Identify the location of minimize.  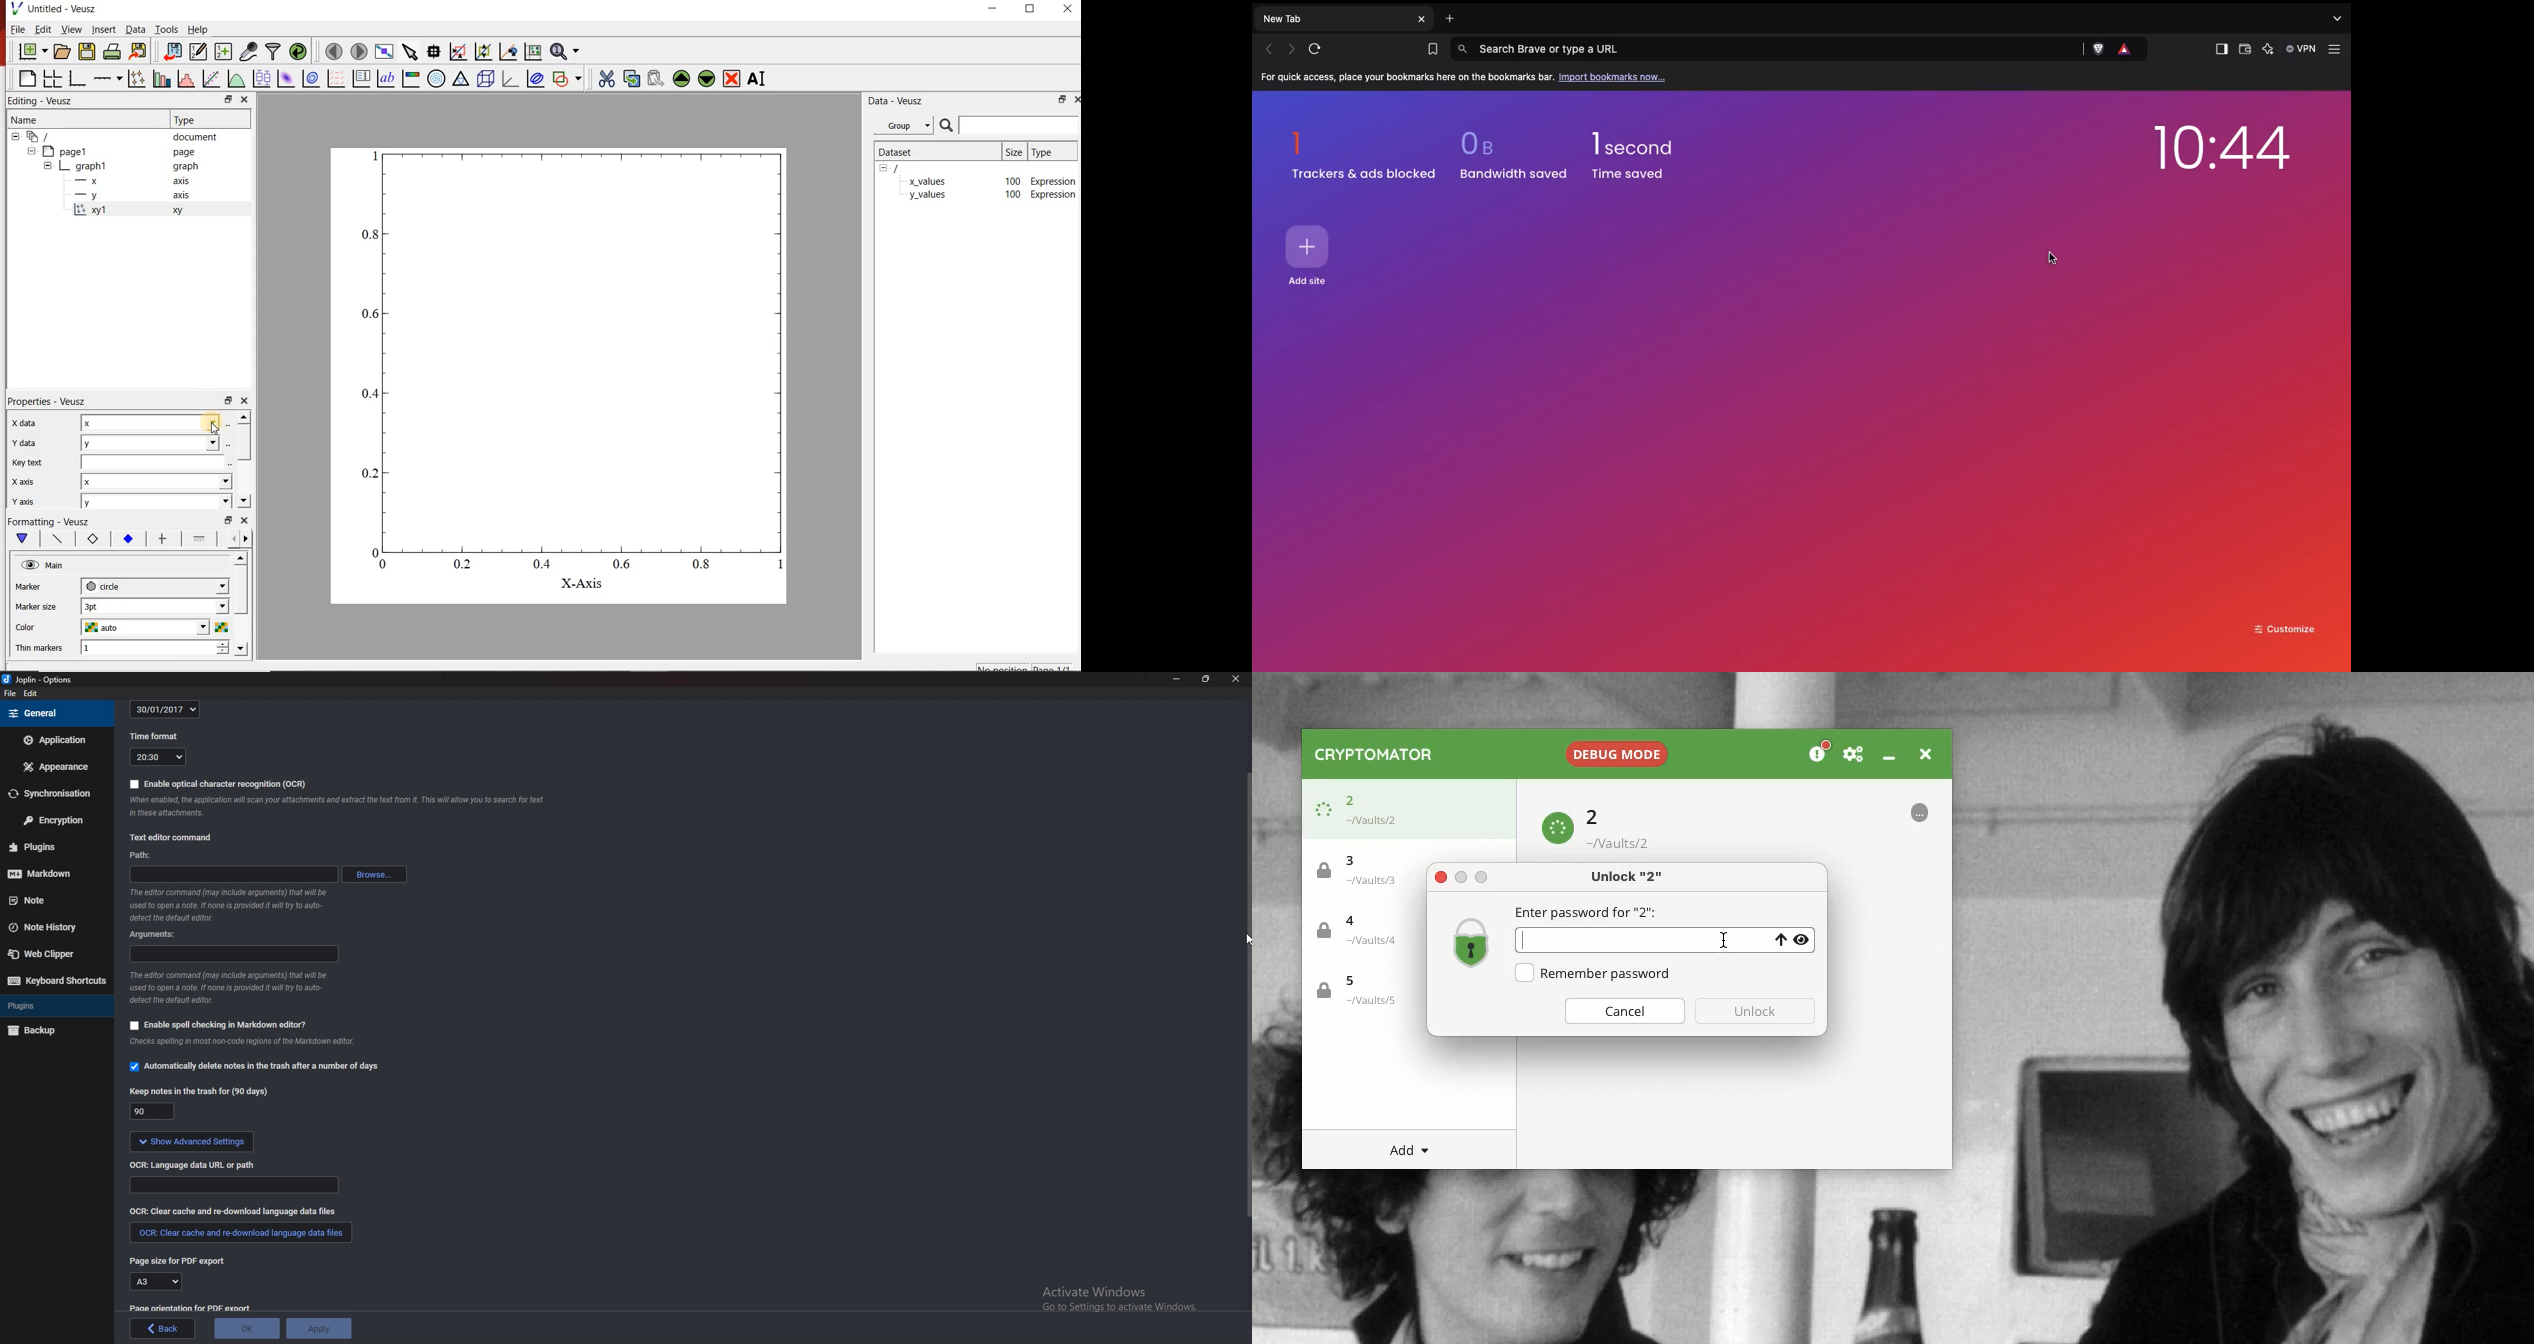
(1463, 878).